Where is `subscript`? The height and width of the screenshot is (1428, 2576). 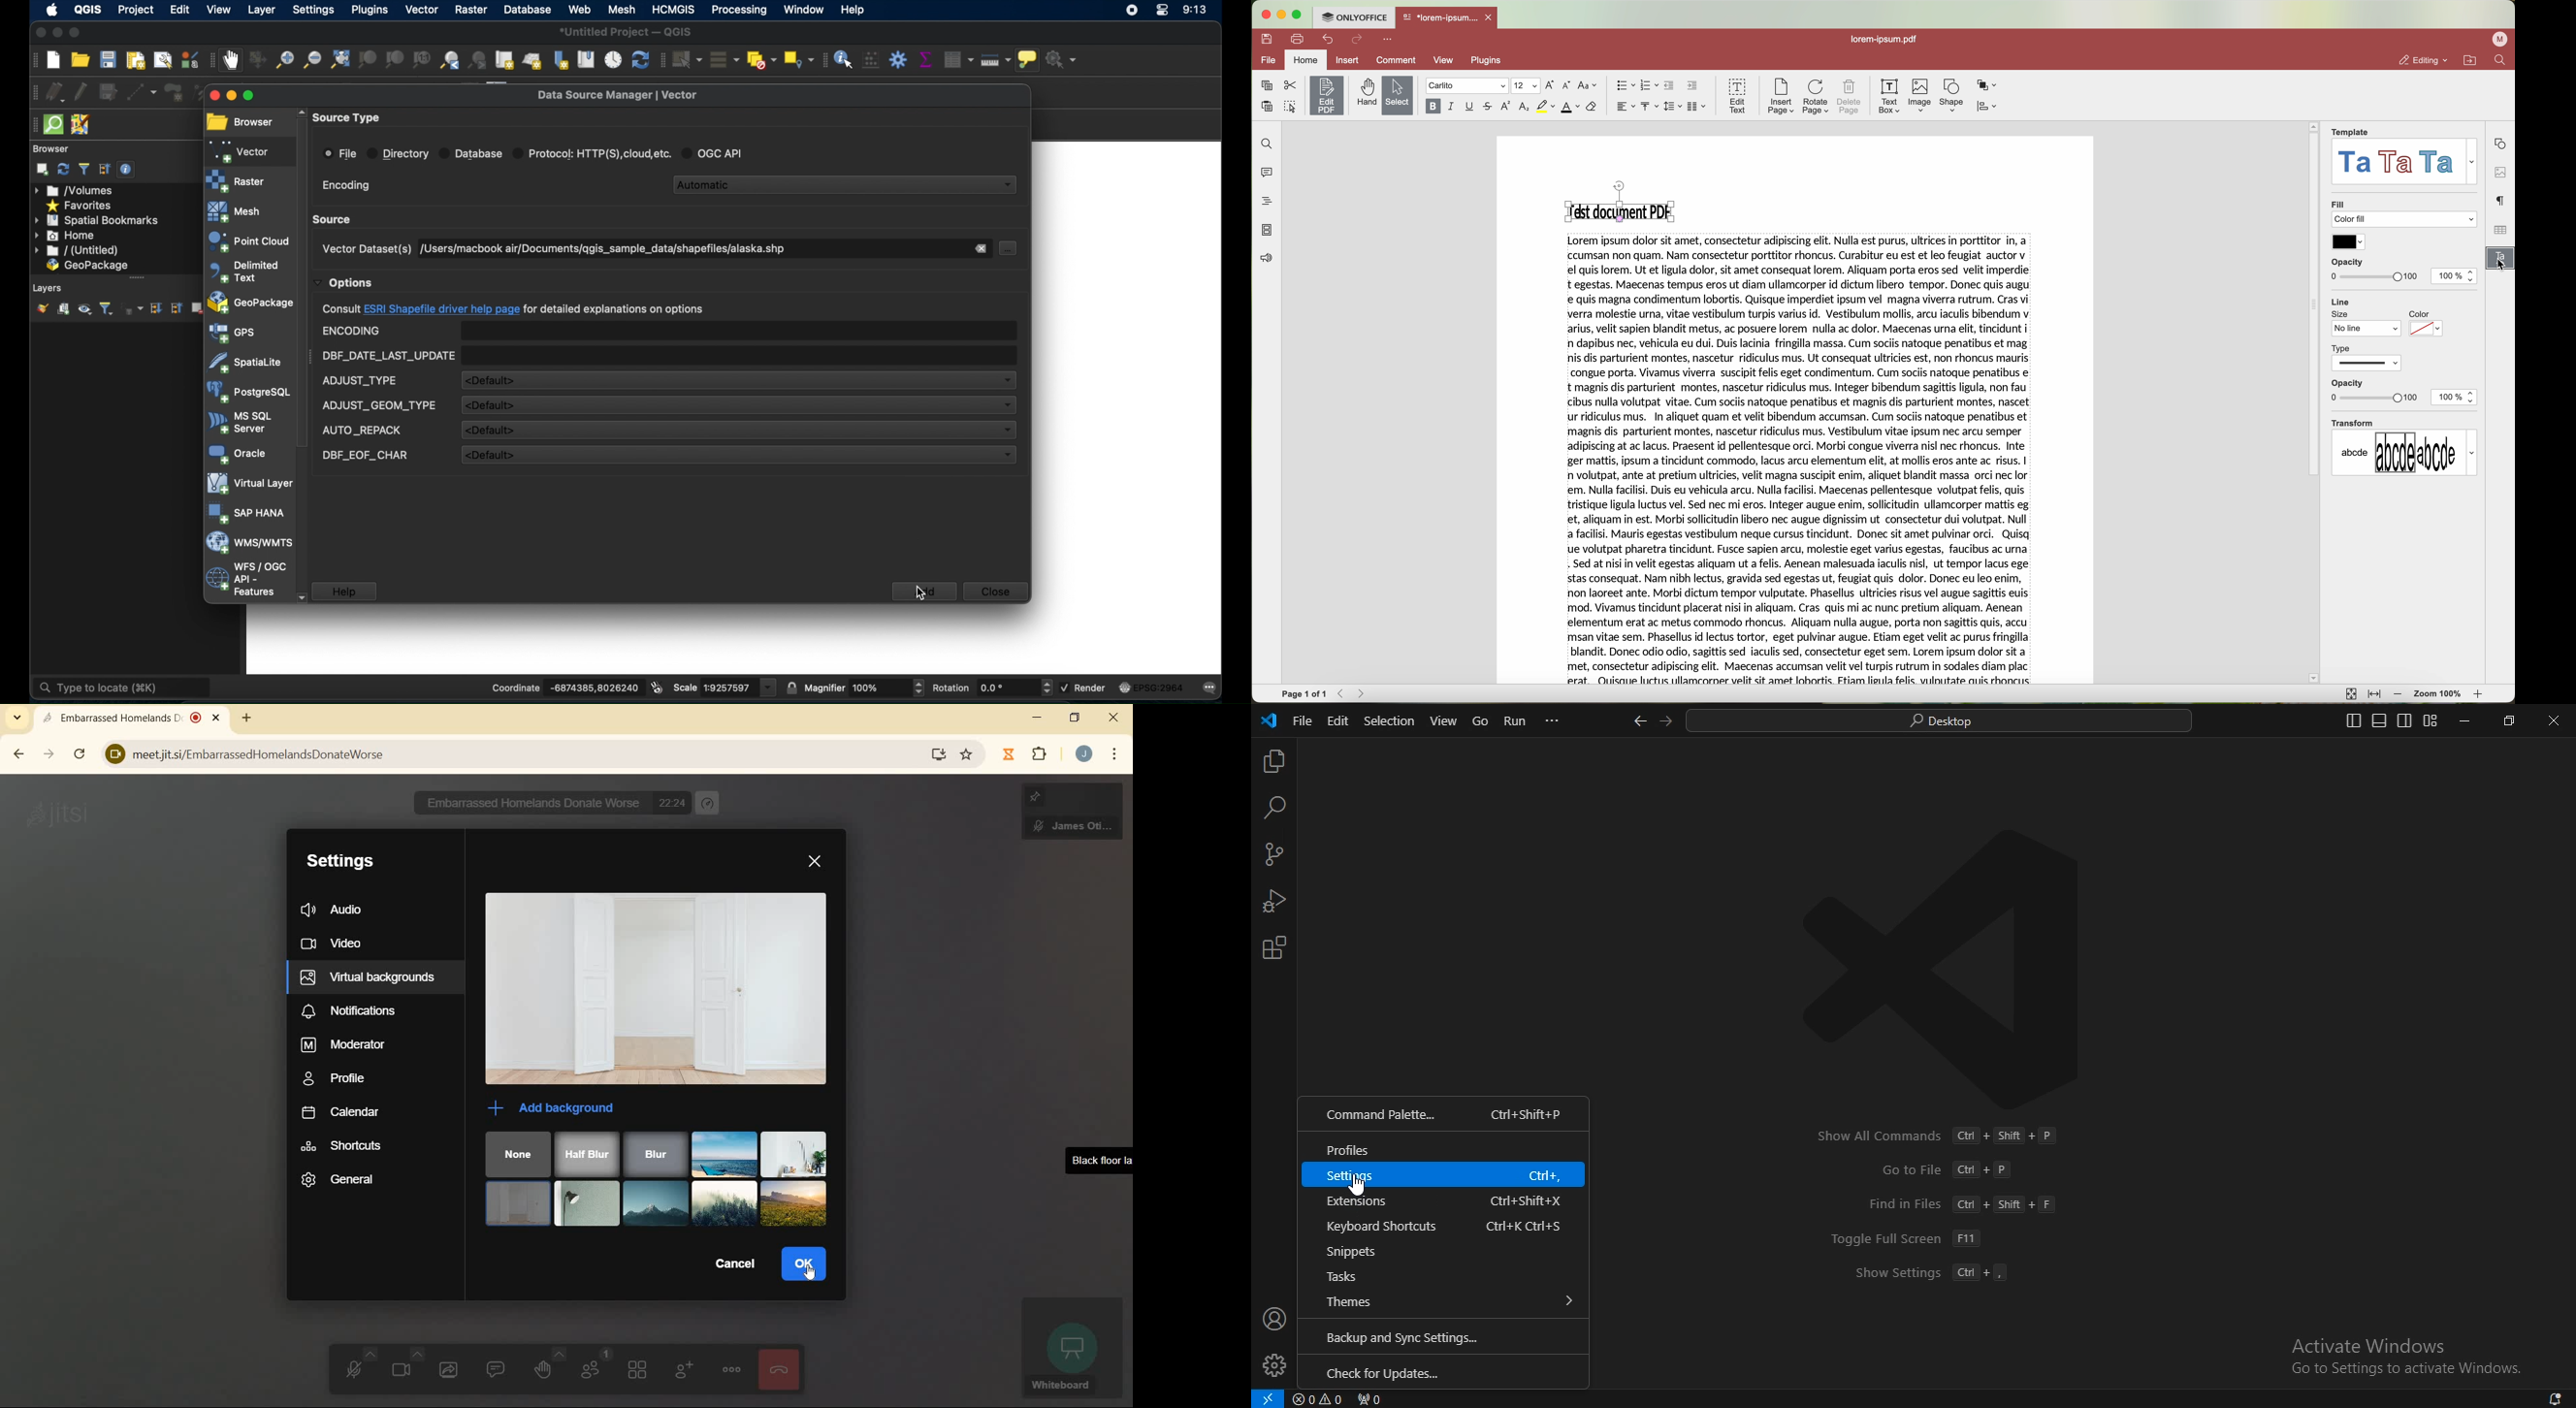
subscript is located at coordinates (1524, 108).